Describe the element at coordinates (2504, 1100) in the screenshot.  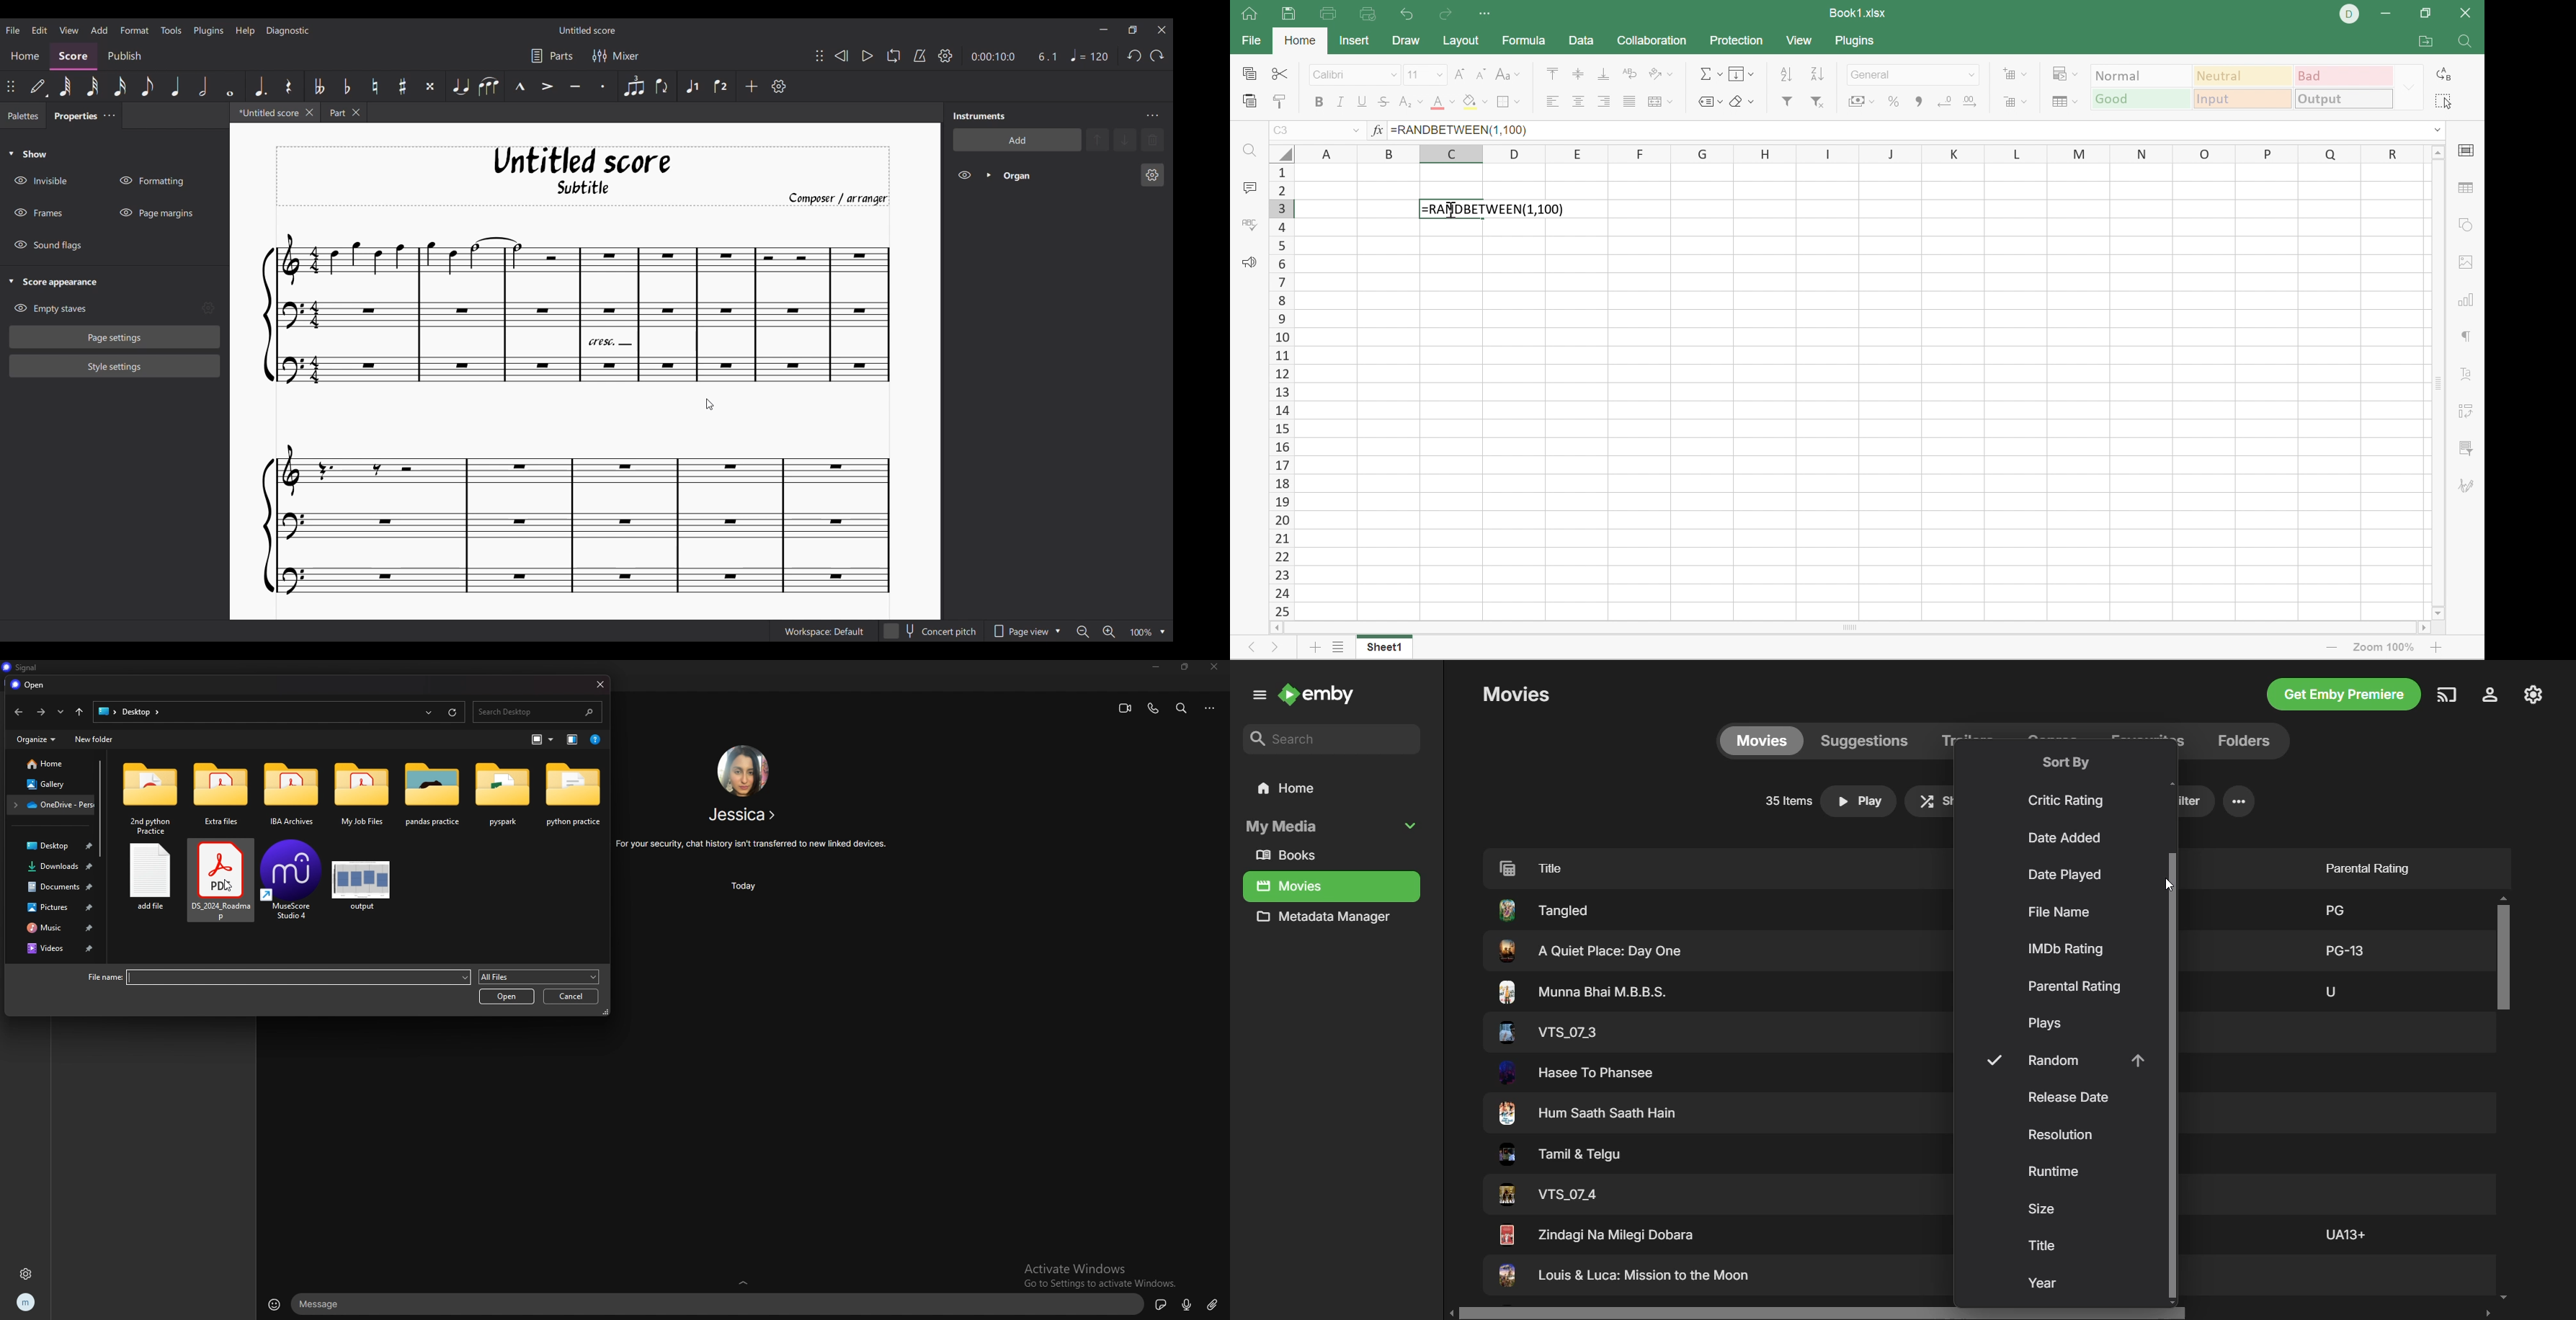
I see `Vertica Scroll Bar` at that location.